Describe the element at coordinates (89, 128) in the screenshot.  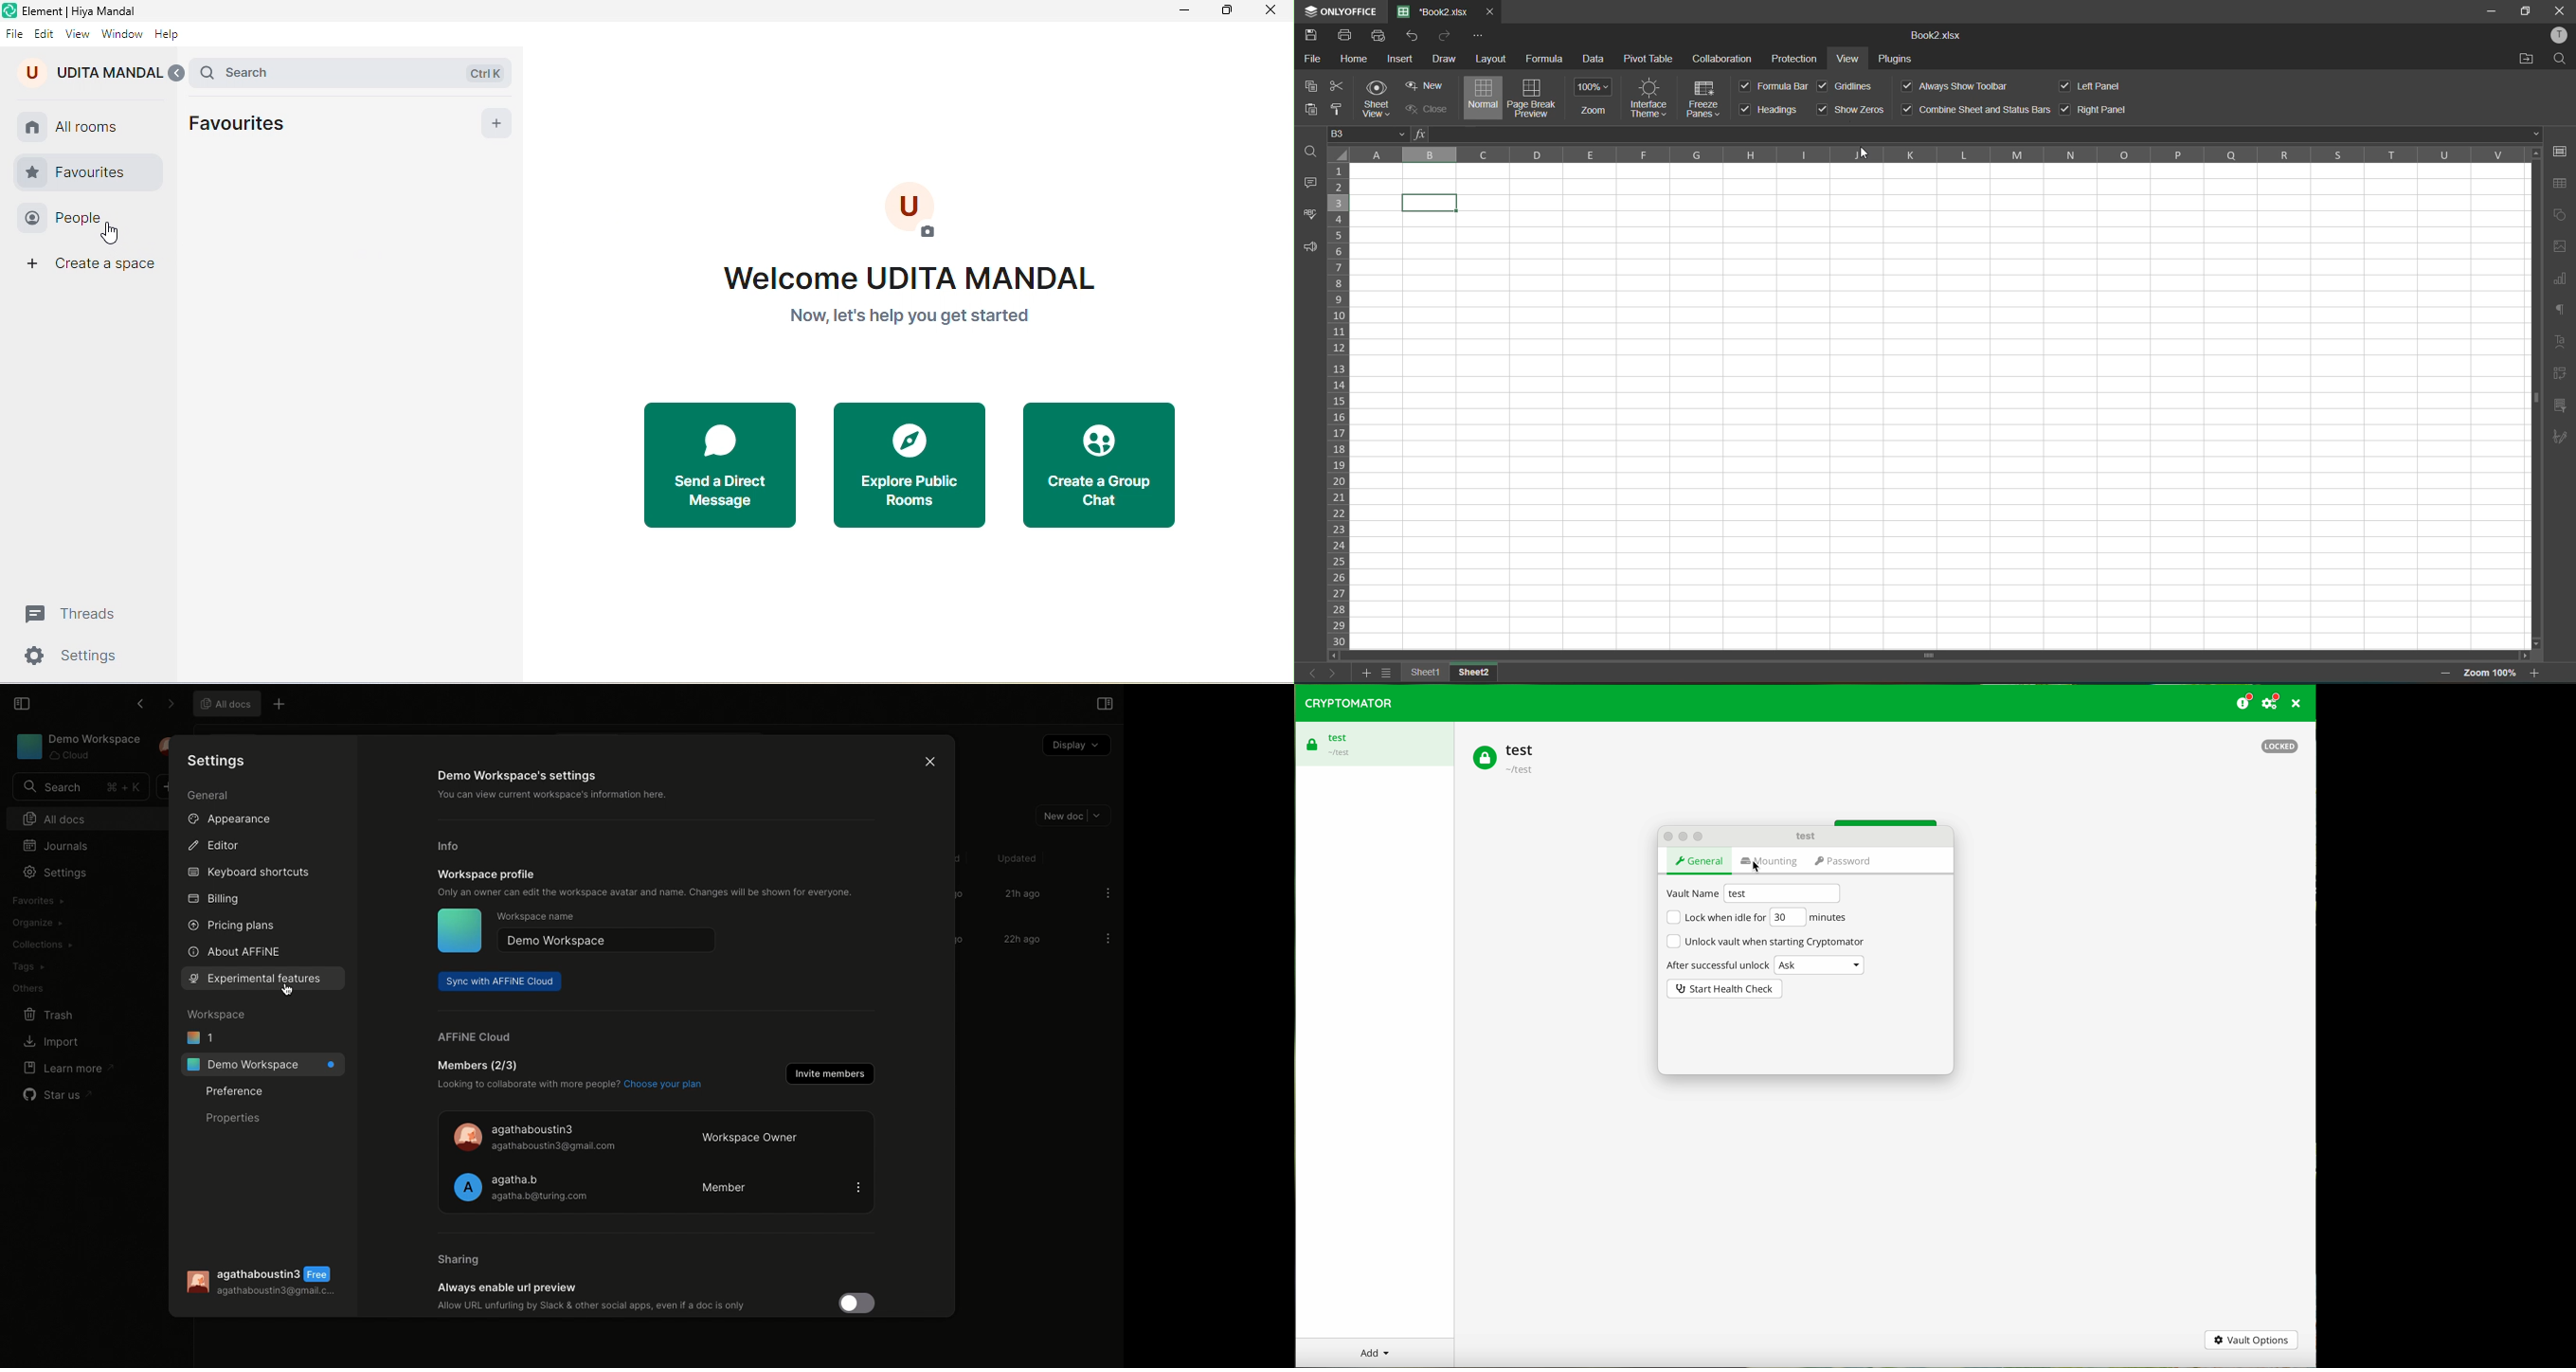
I see `all rooms` at that location.